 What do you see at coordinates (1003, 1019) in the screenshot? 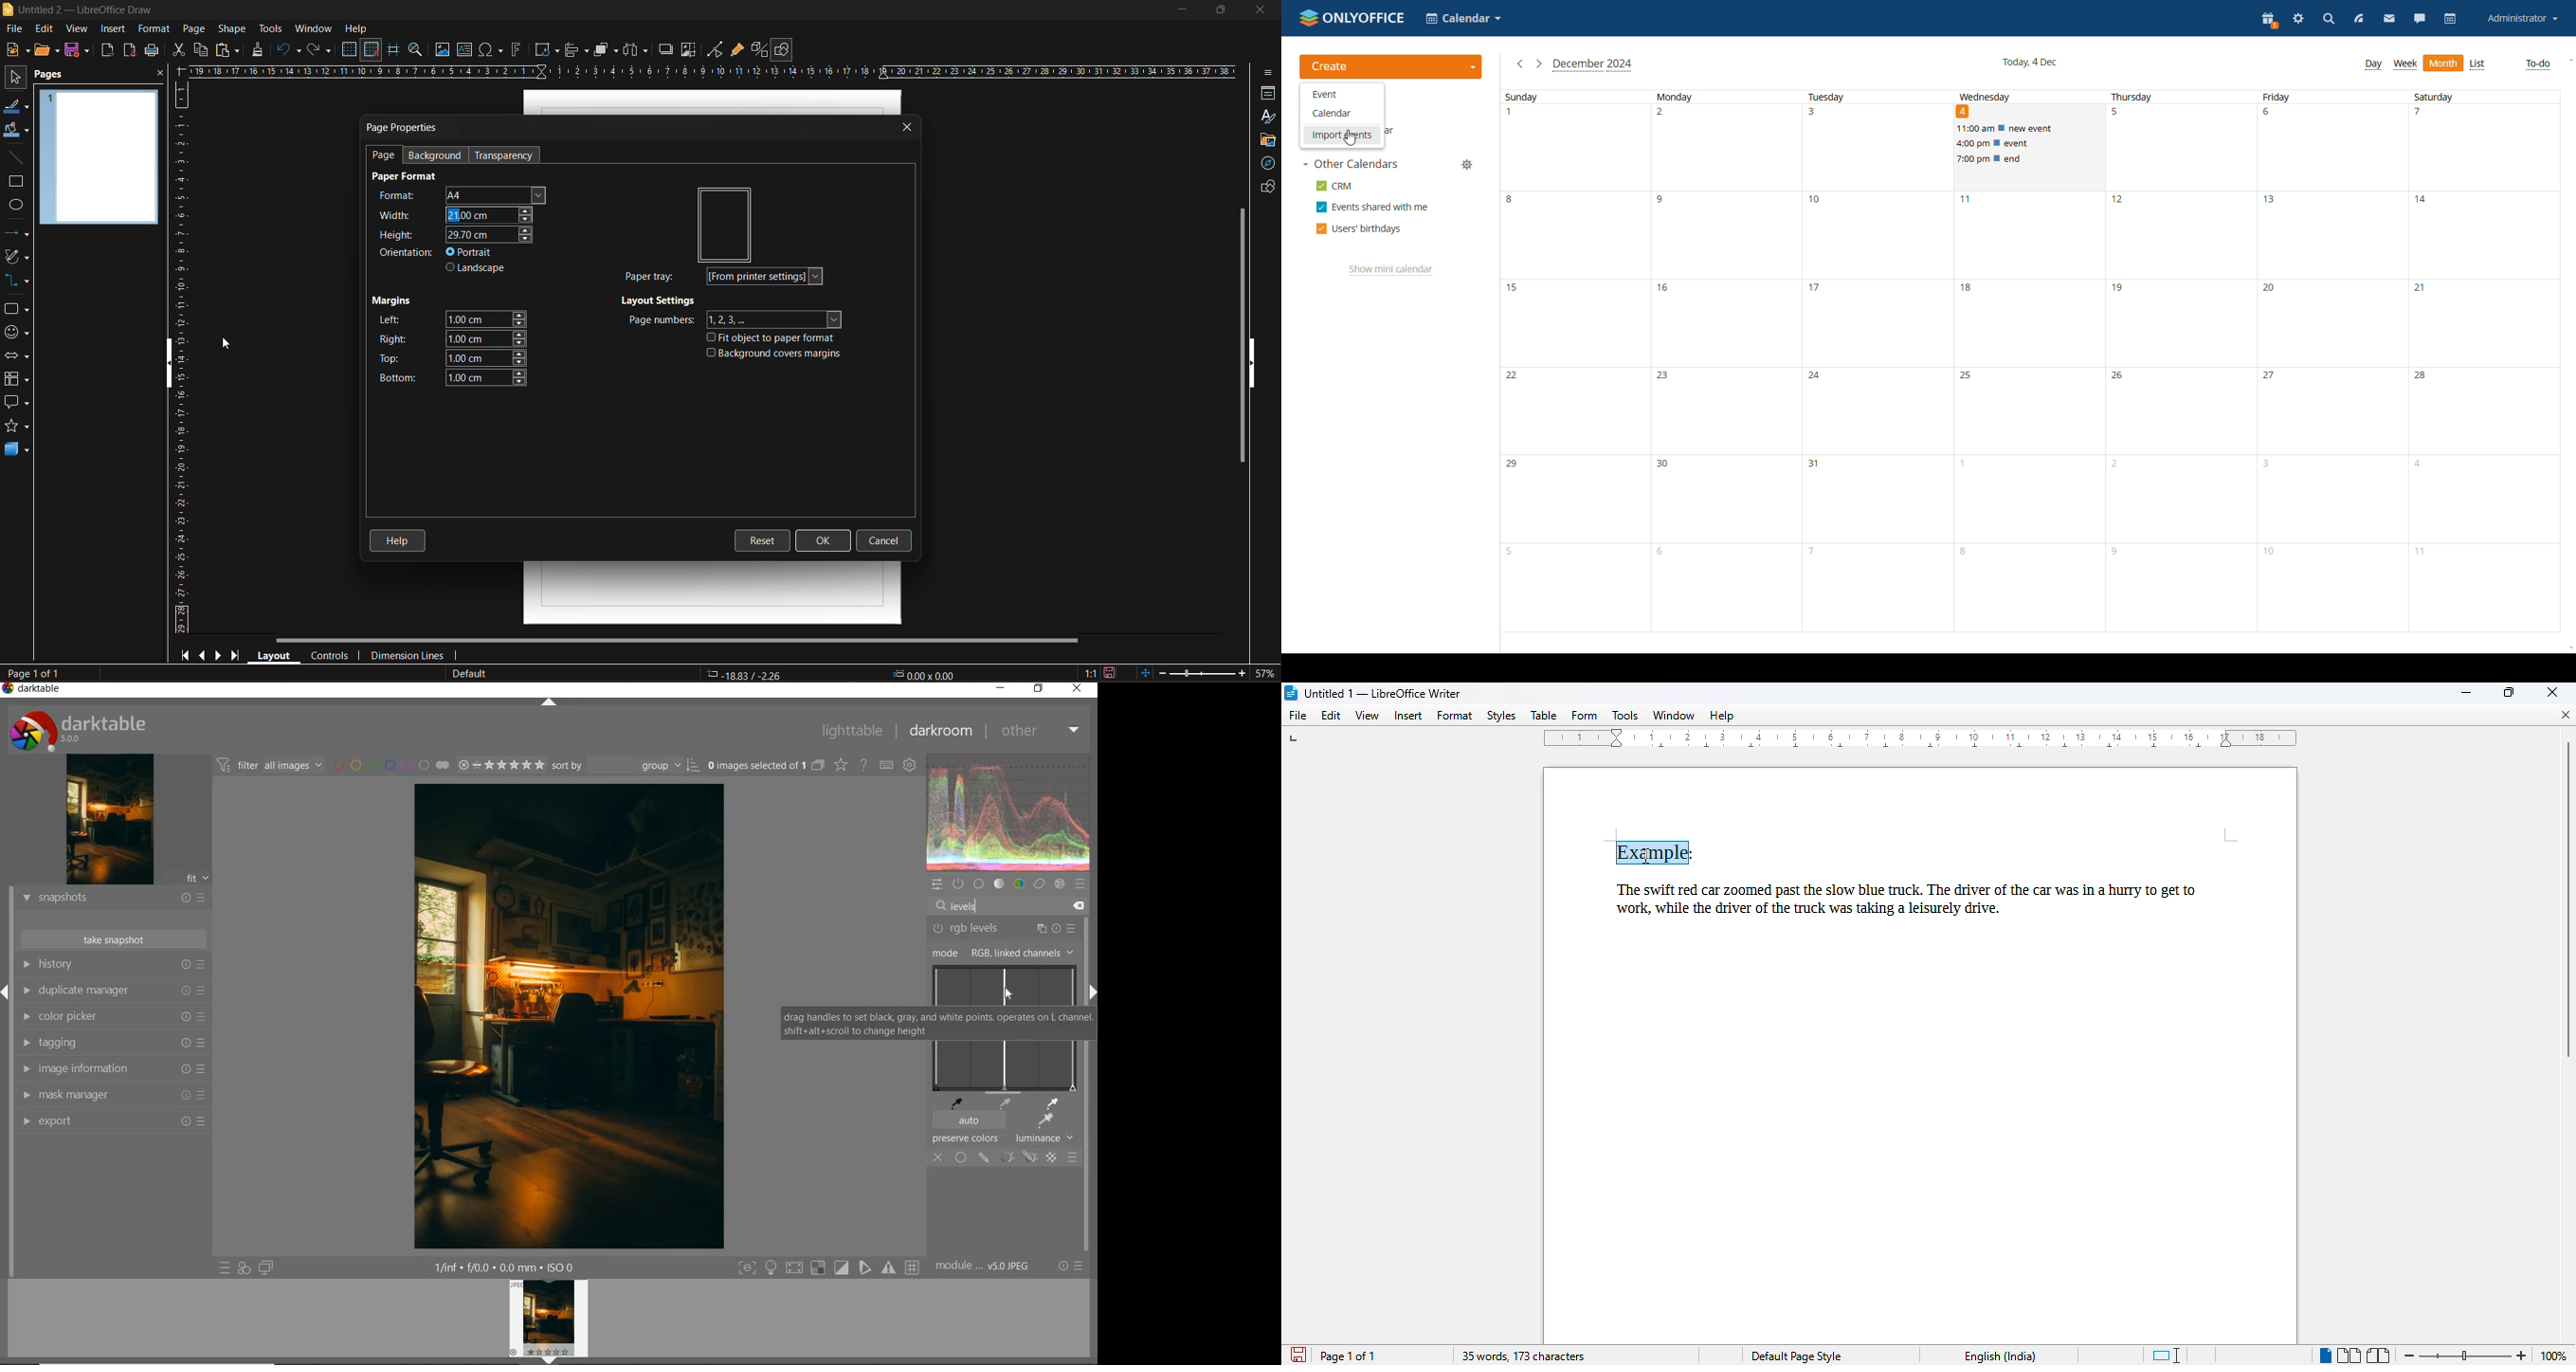
I see `levels map` at bounding box center [1003, 1019].